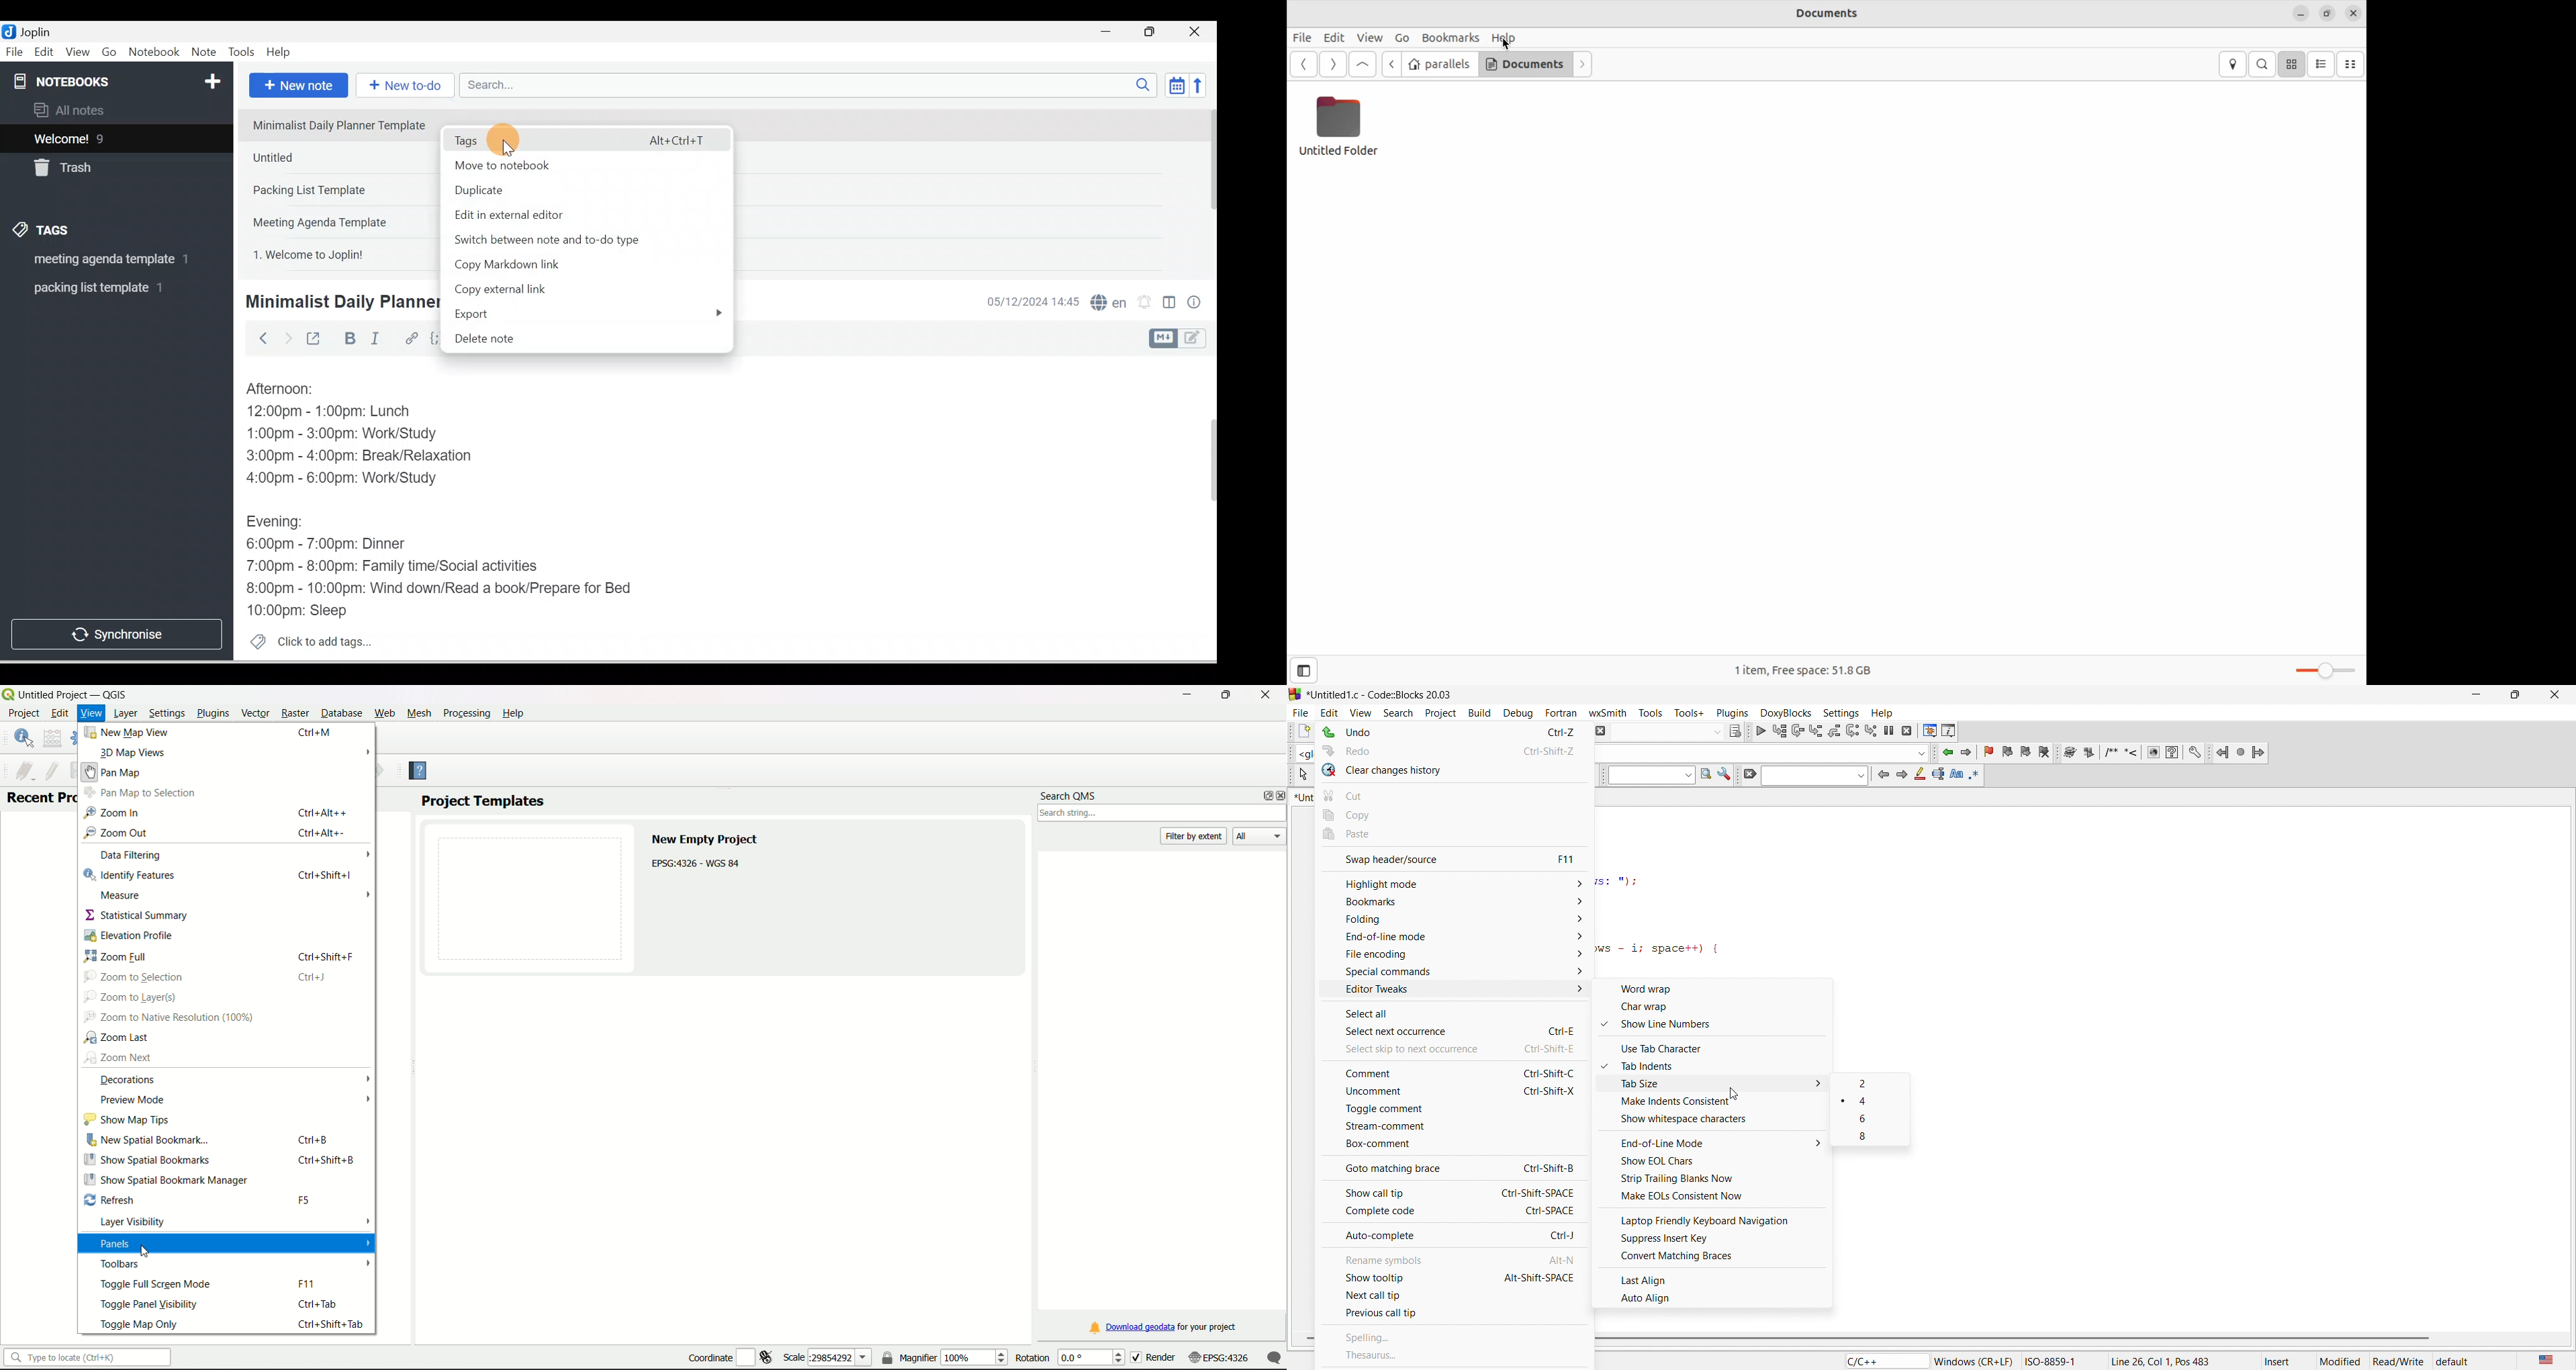 This screenshot has height=1372, width=2576. What do you see at coordinates (566, 190) in the screenshot?
I see `Duplicate` at bounding box center [566, 190].